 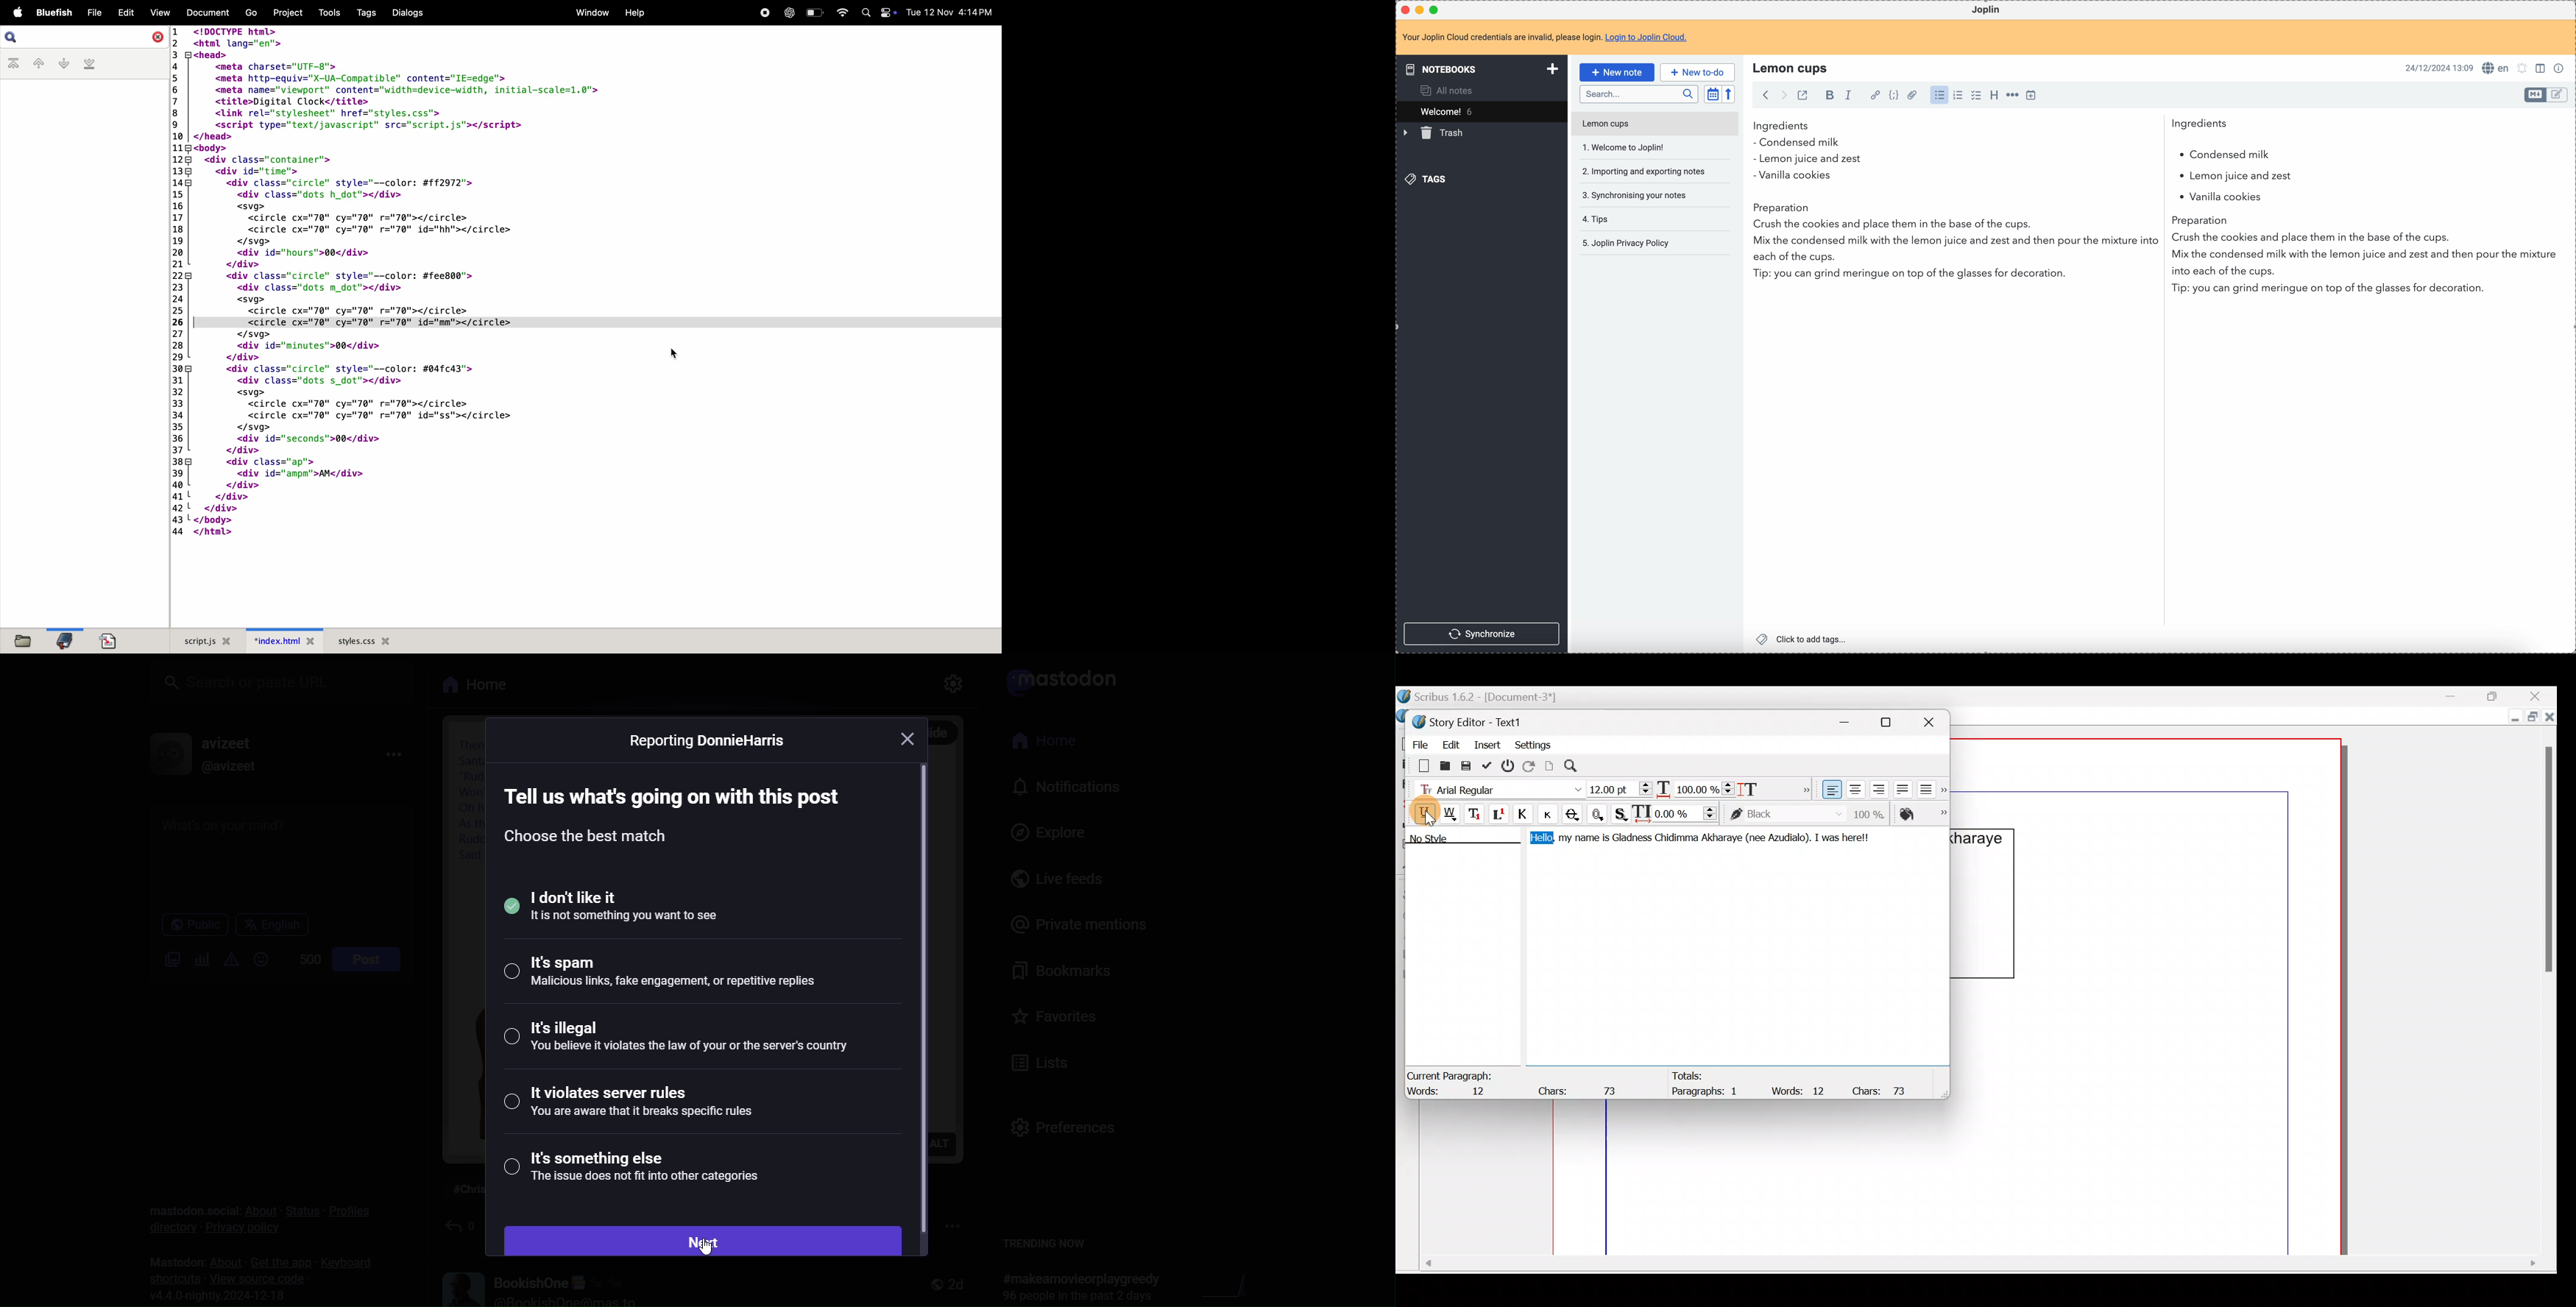 I want to click on notebooks, so click(x=1483, y=69).